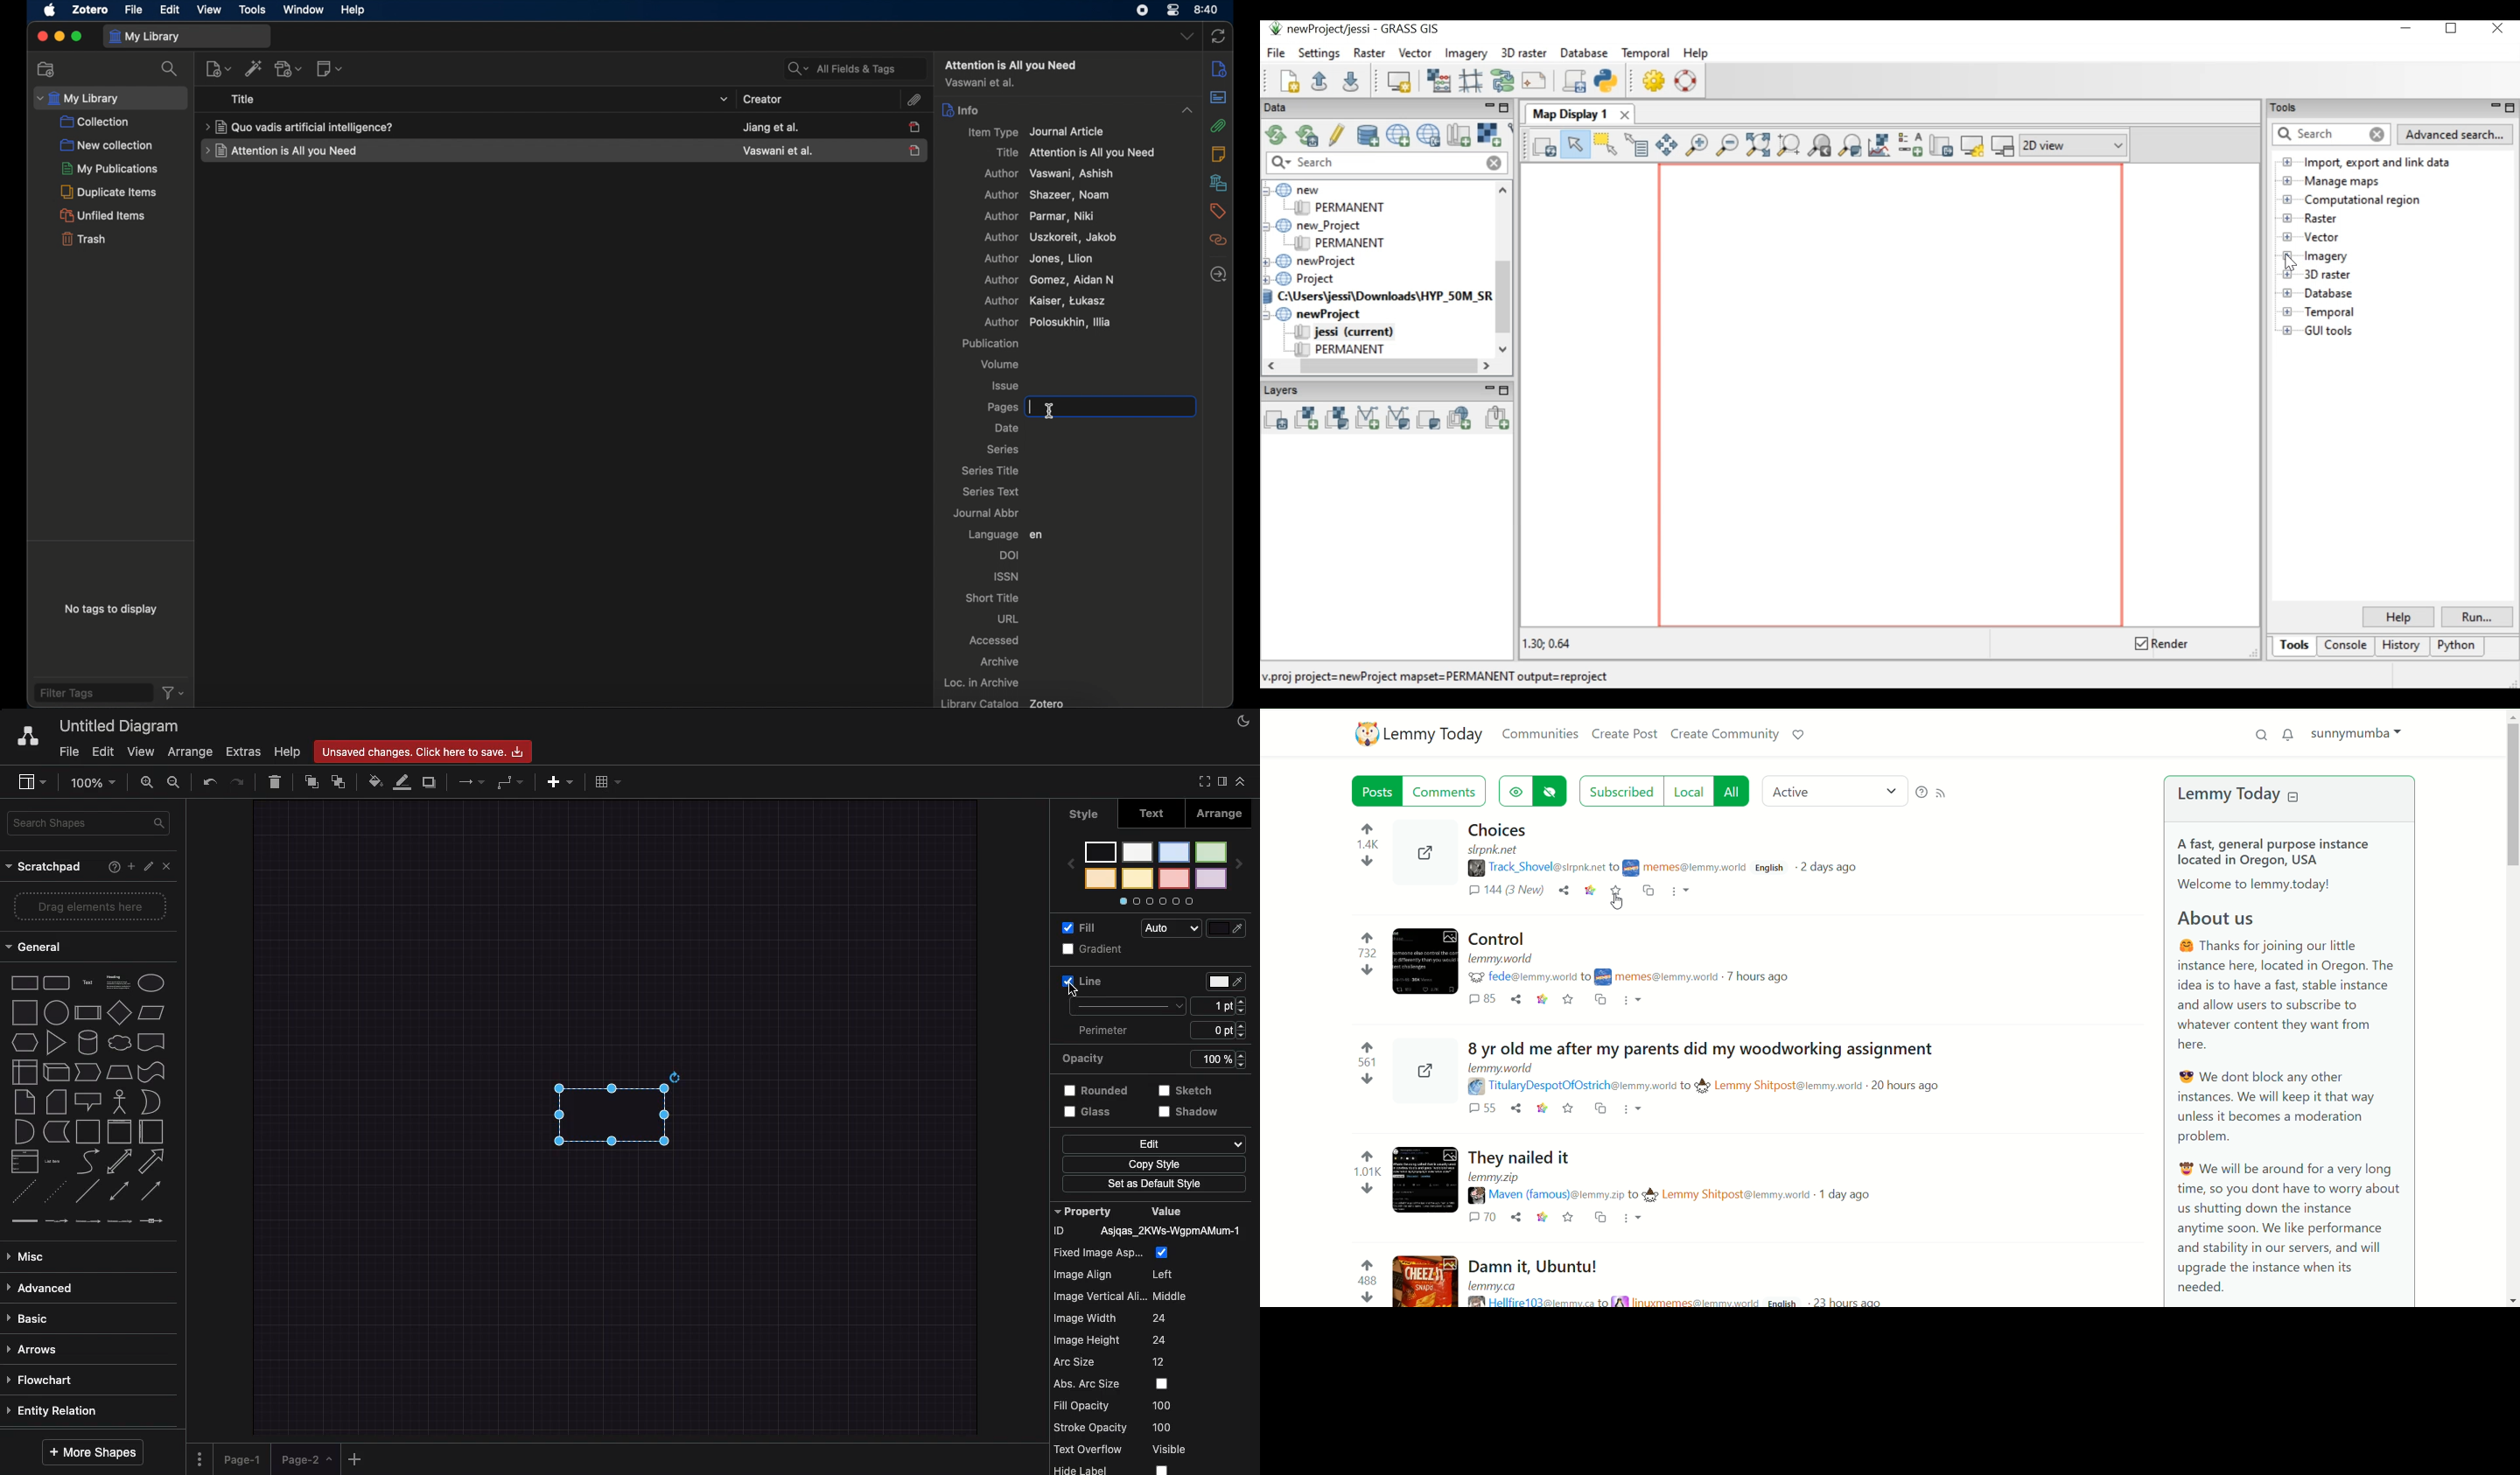 The width and height of the screenshot is (2520, 1484). I want to click on Arrange, so click(192, 753).